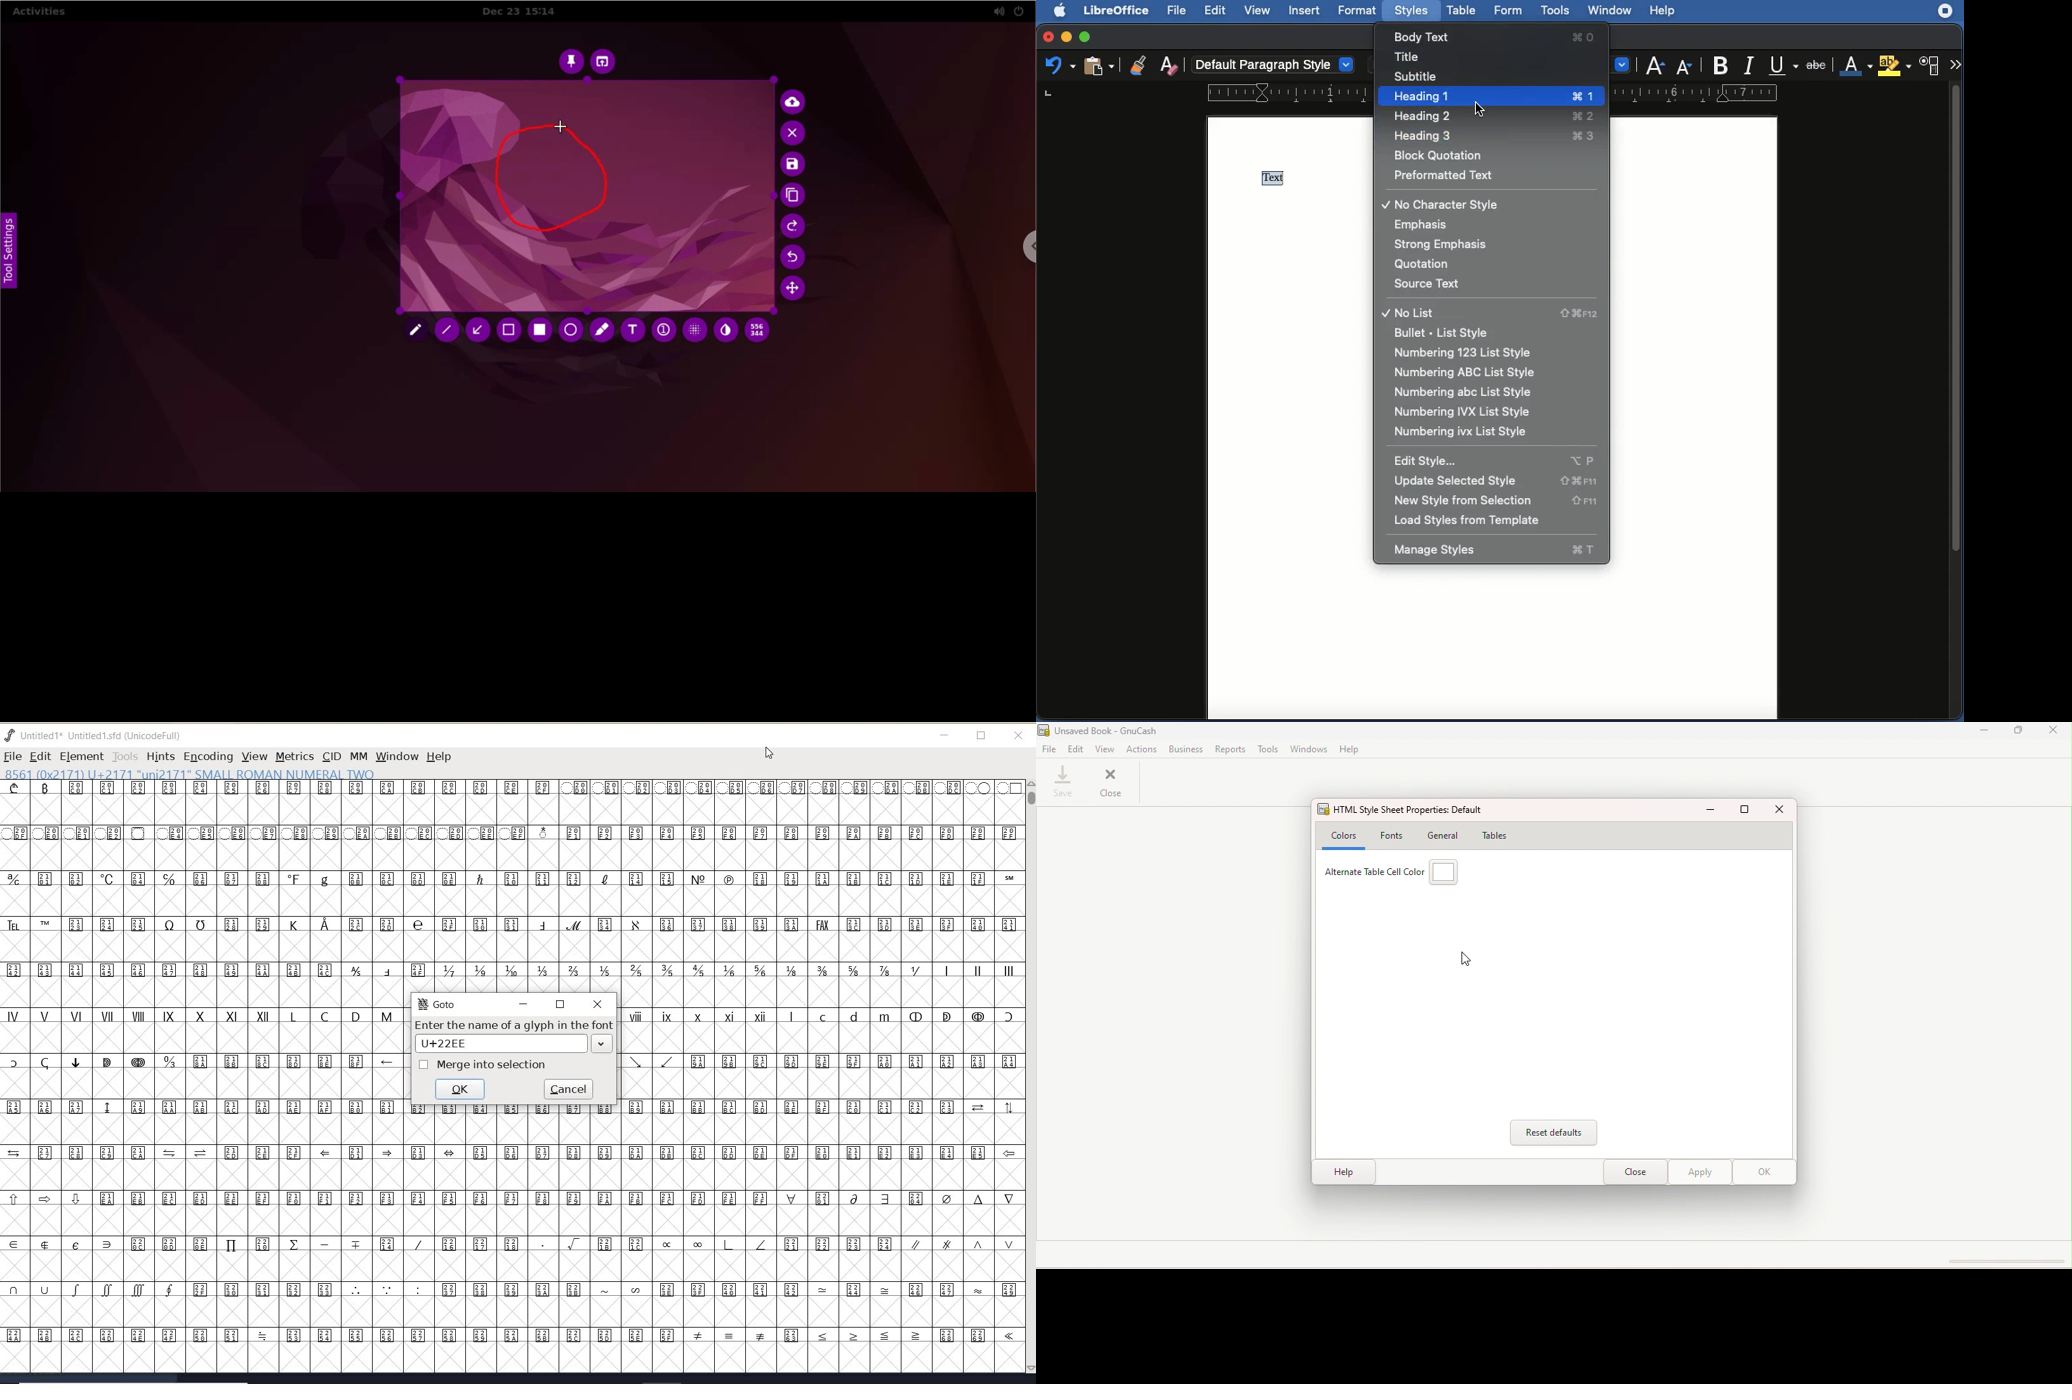  Describe the element at coordinates (1610, 13) in the screenshot. I see `Window` at that location.